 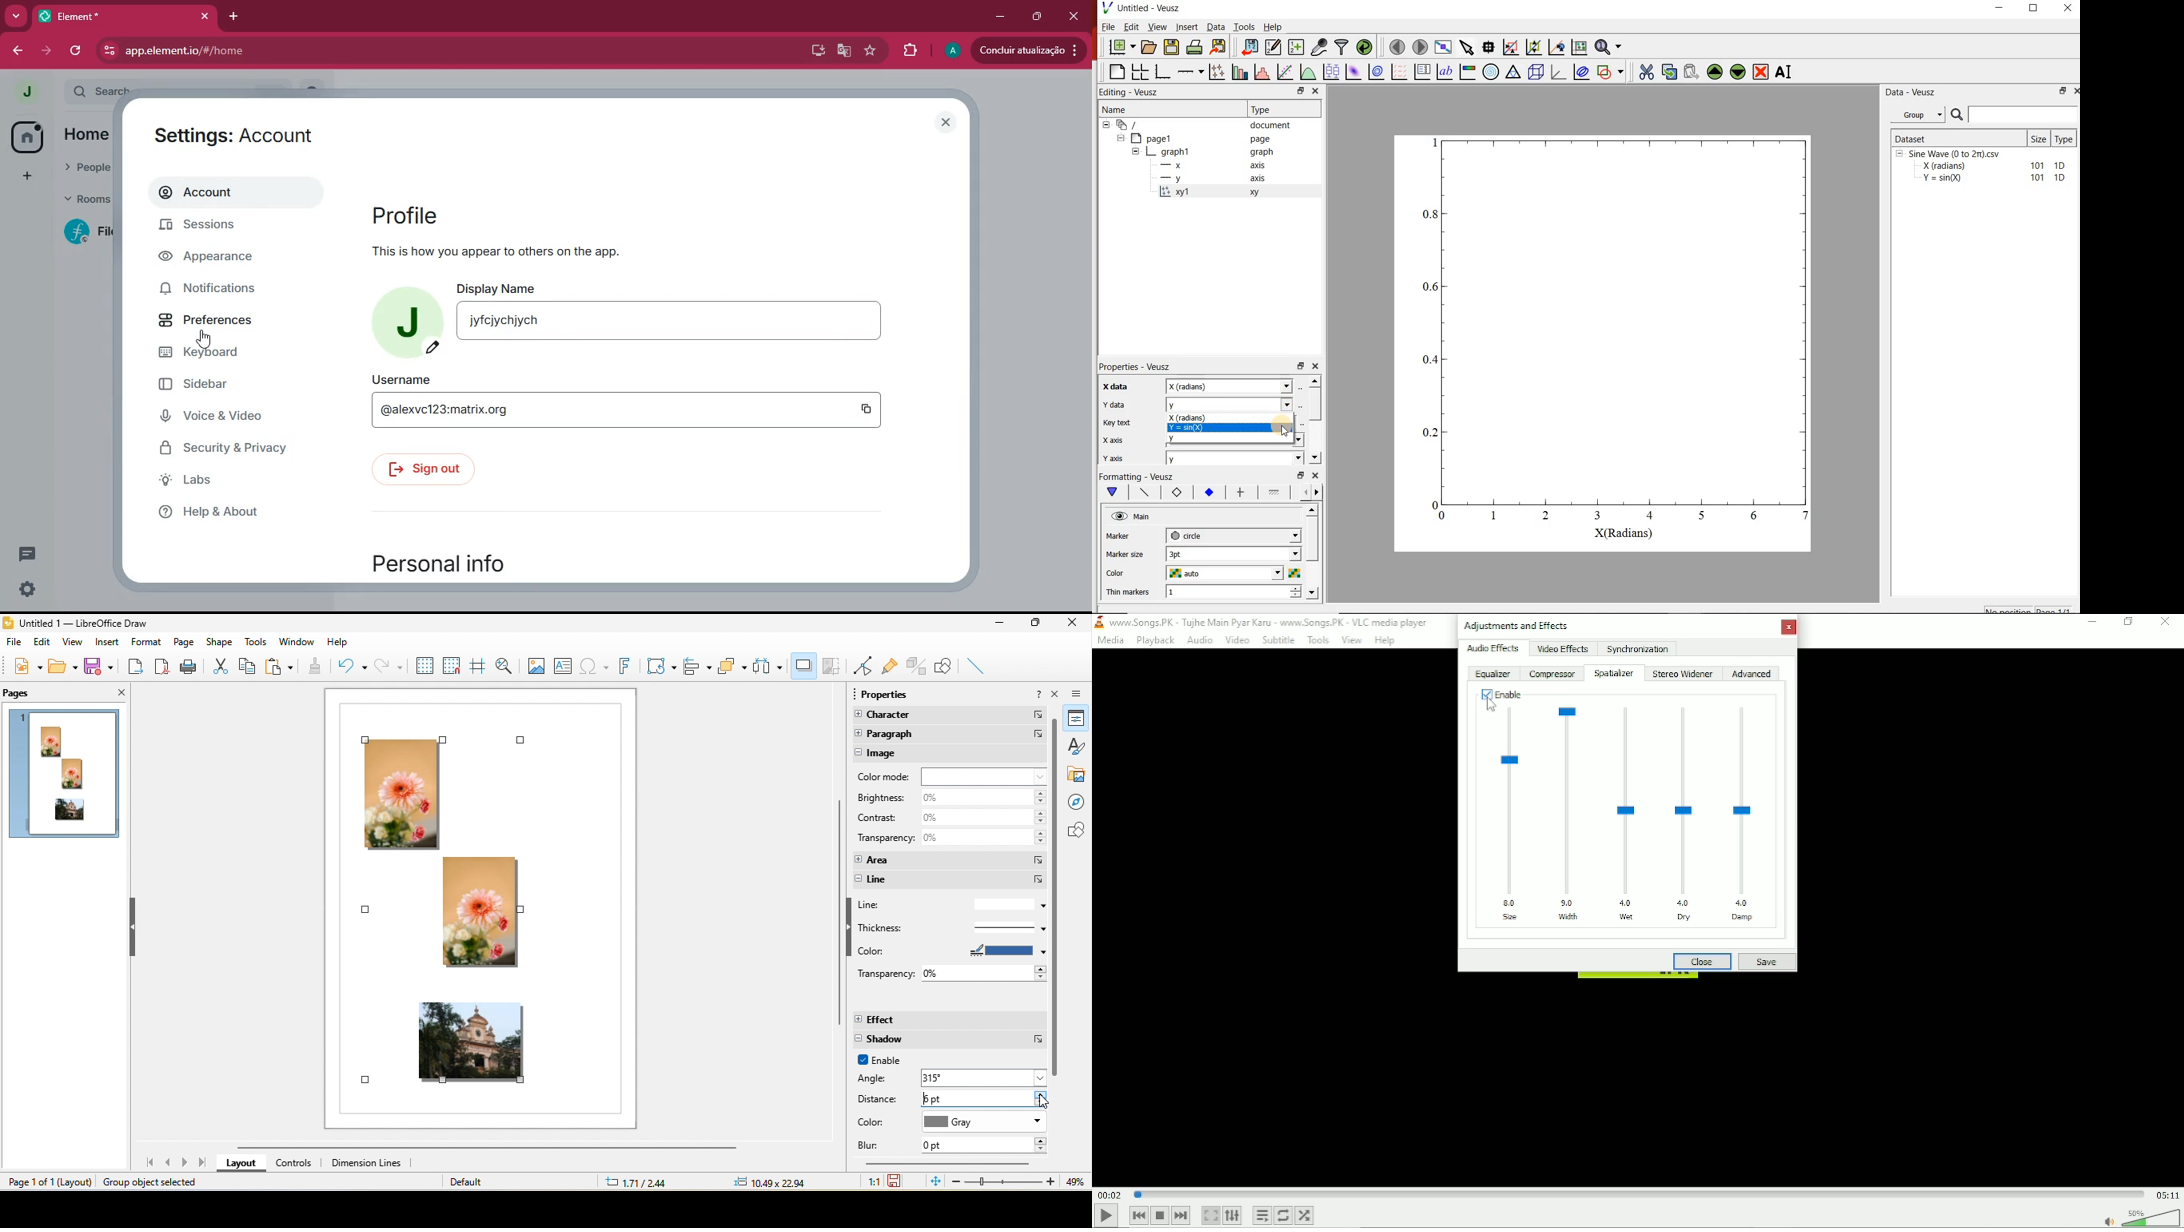 What do you see at coordinates (951, 797) in the screenshot?
I see `brightness 0%` at bounding box center [951, 797].